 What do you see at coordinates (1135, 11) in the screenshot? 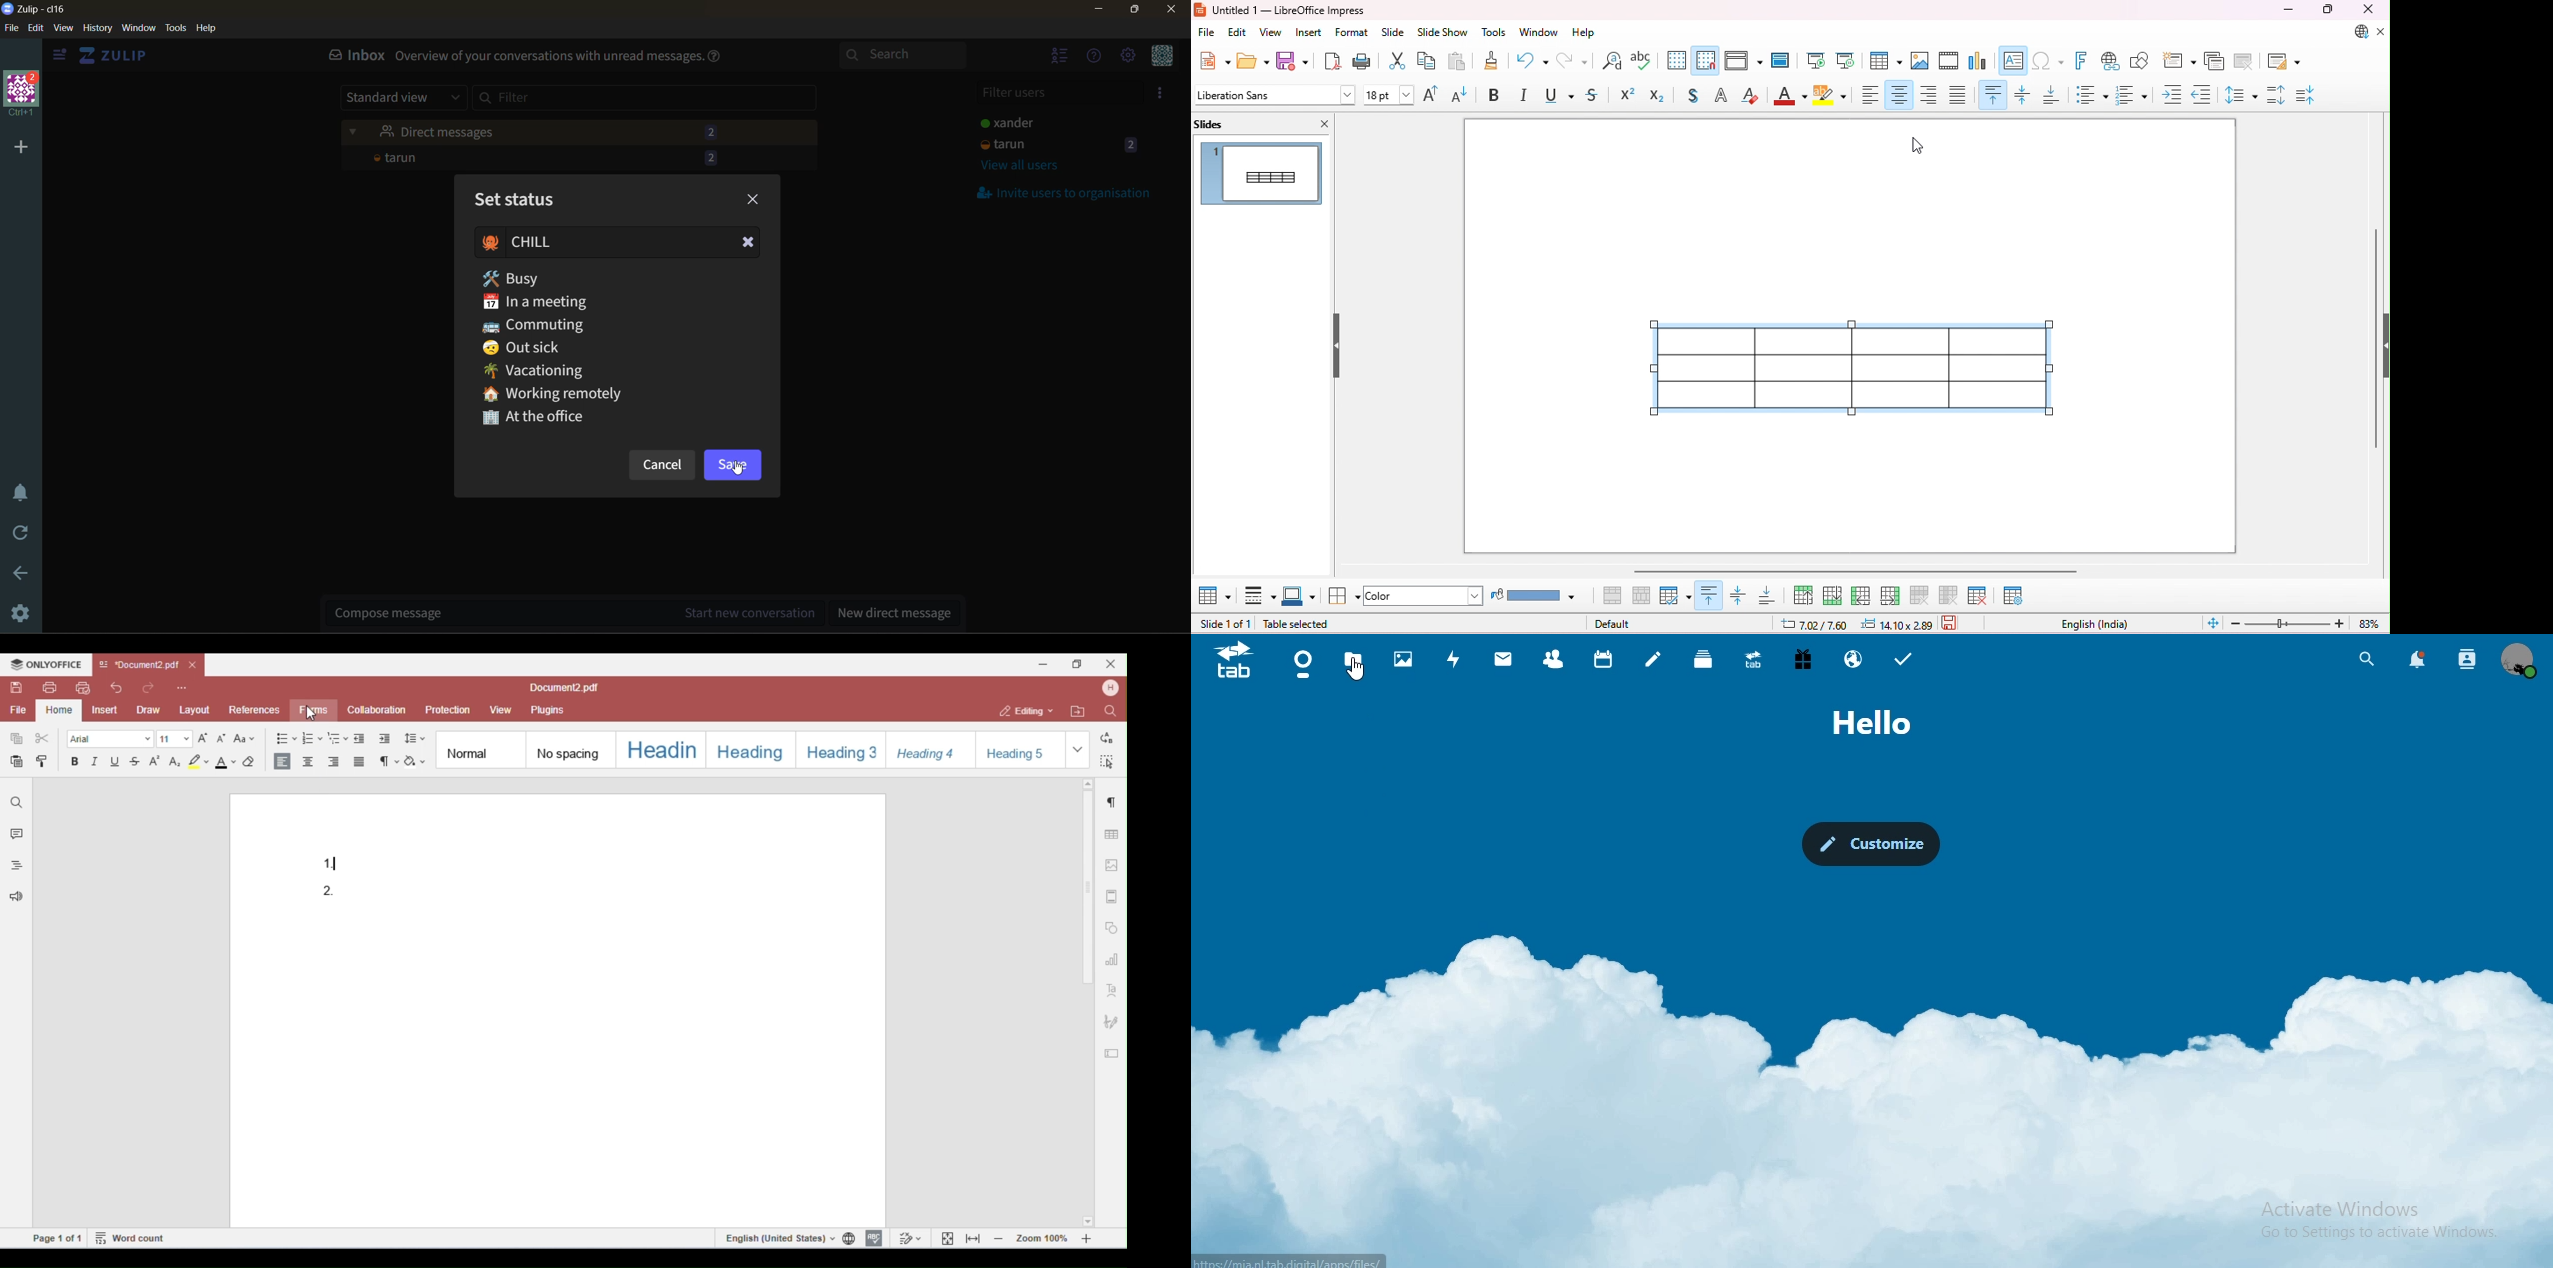
I see `maximize` at bounding box center [1135, 11].